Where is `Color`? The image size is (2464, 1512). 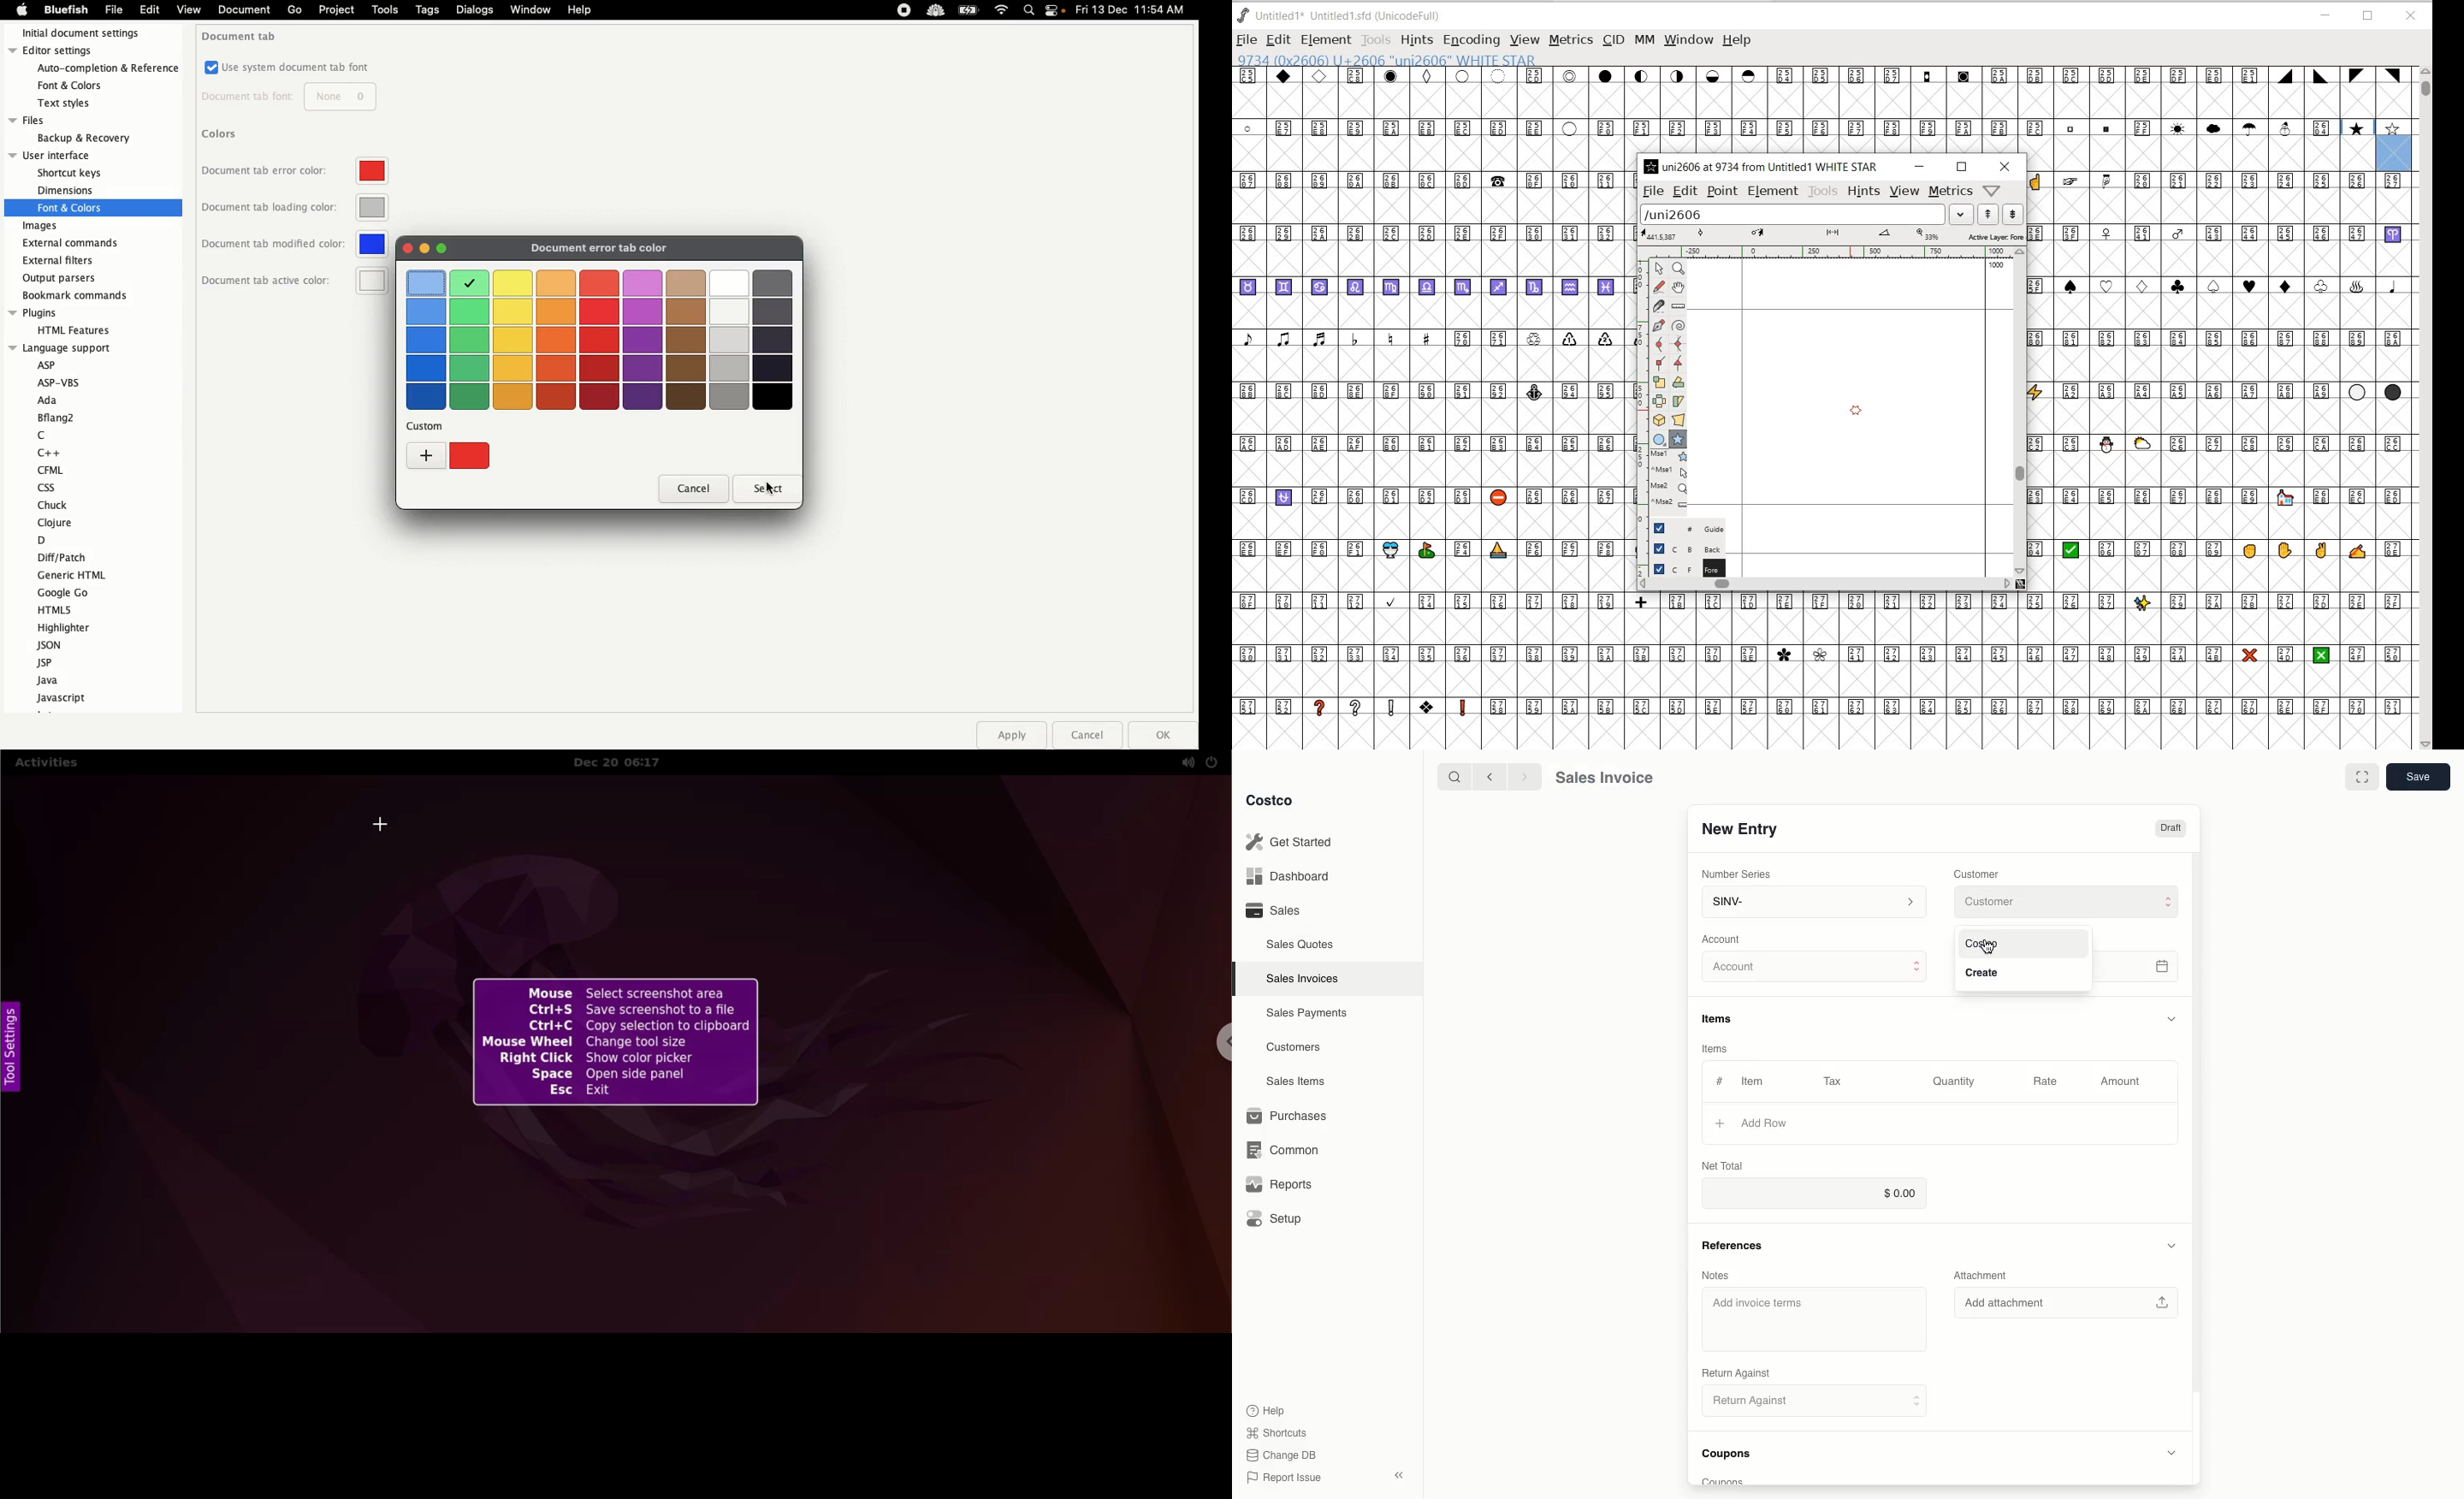 Color is located at coordinates (409, 250).